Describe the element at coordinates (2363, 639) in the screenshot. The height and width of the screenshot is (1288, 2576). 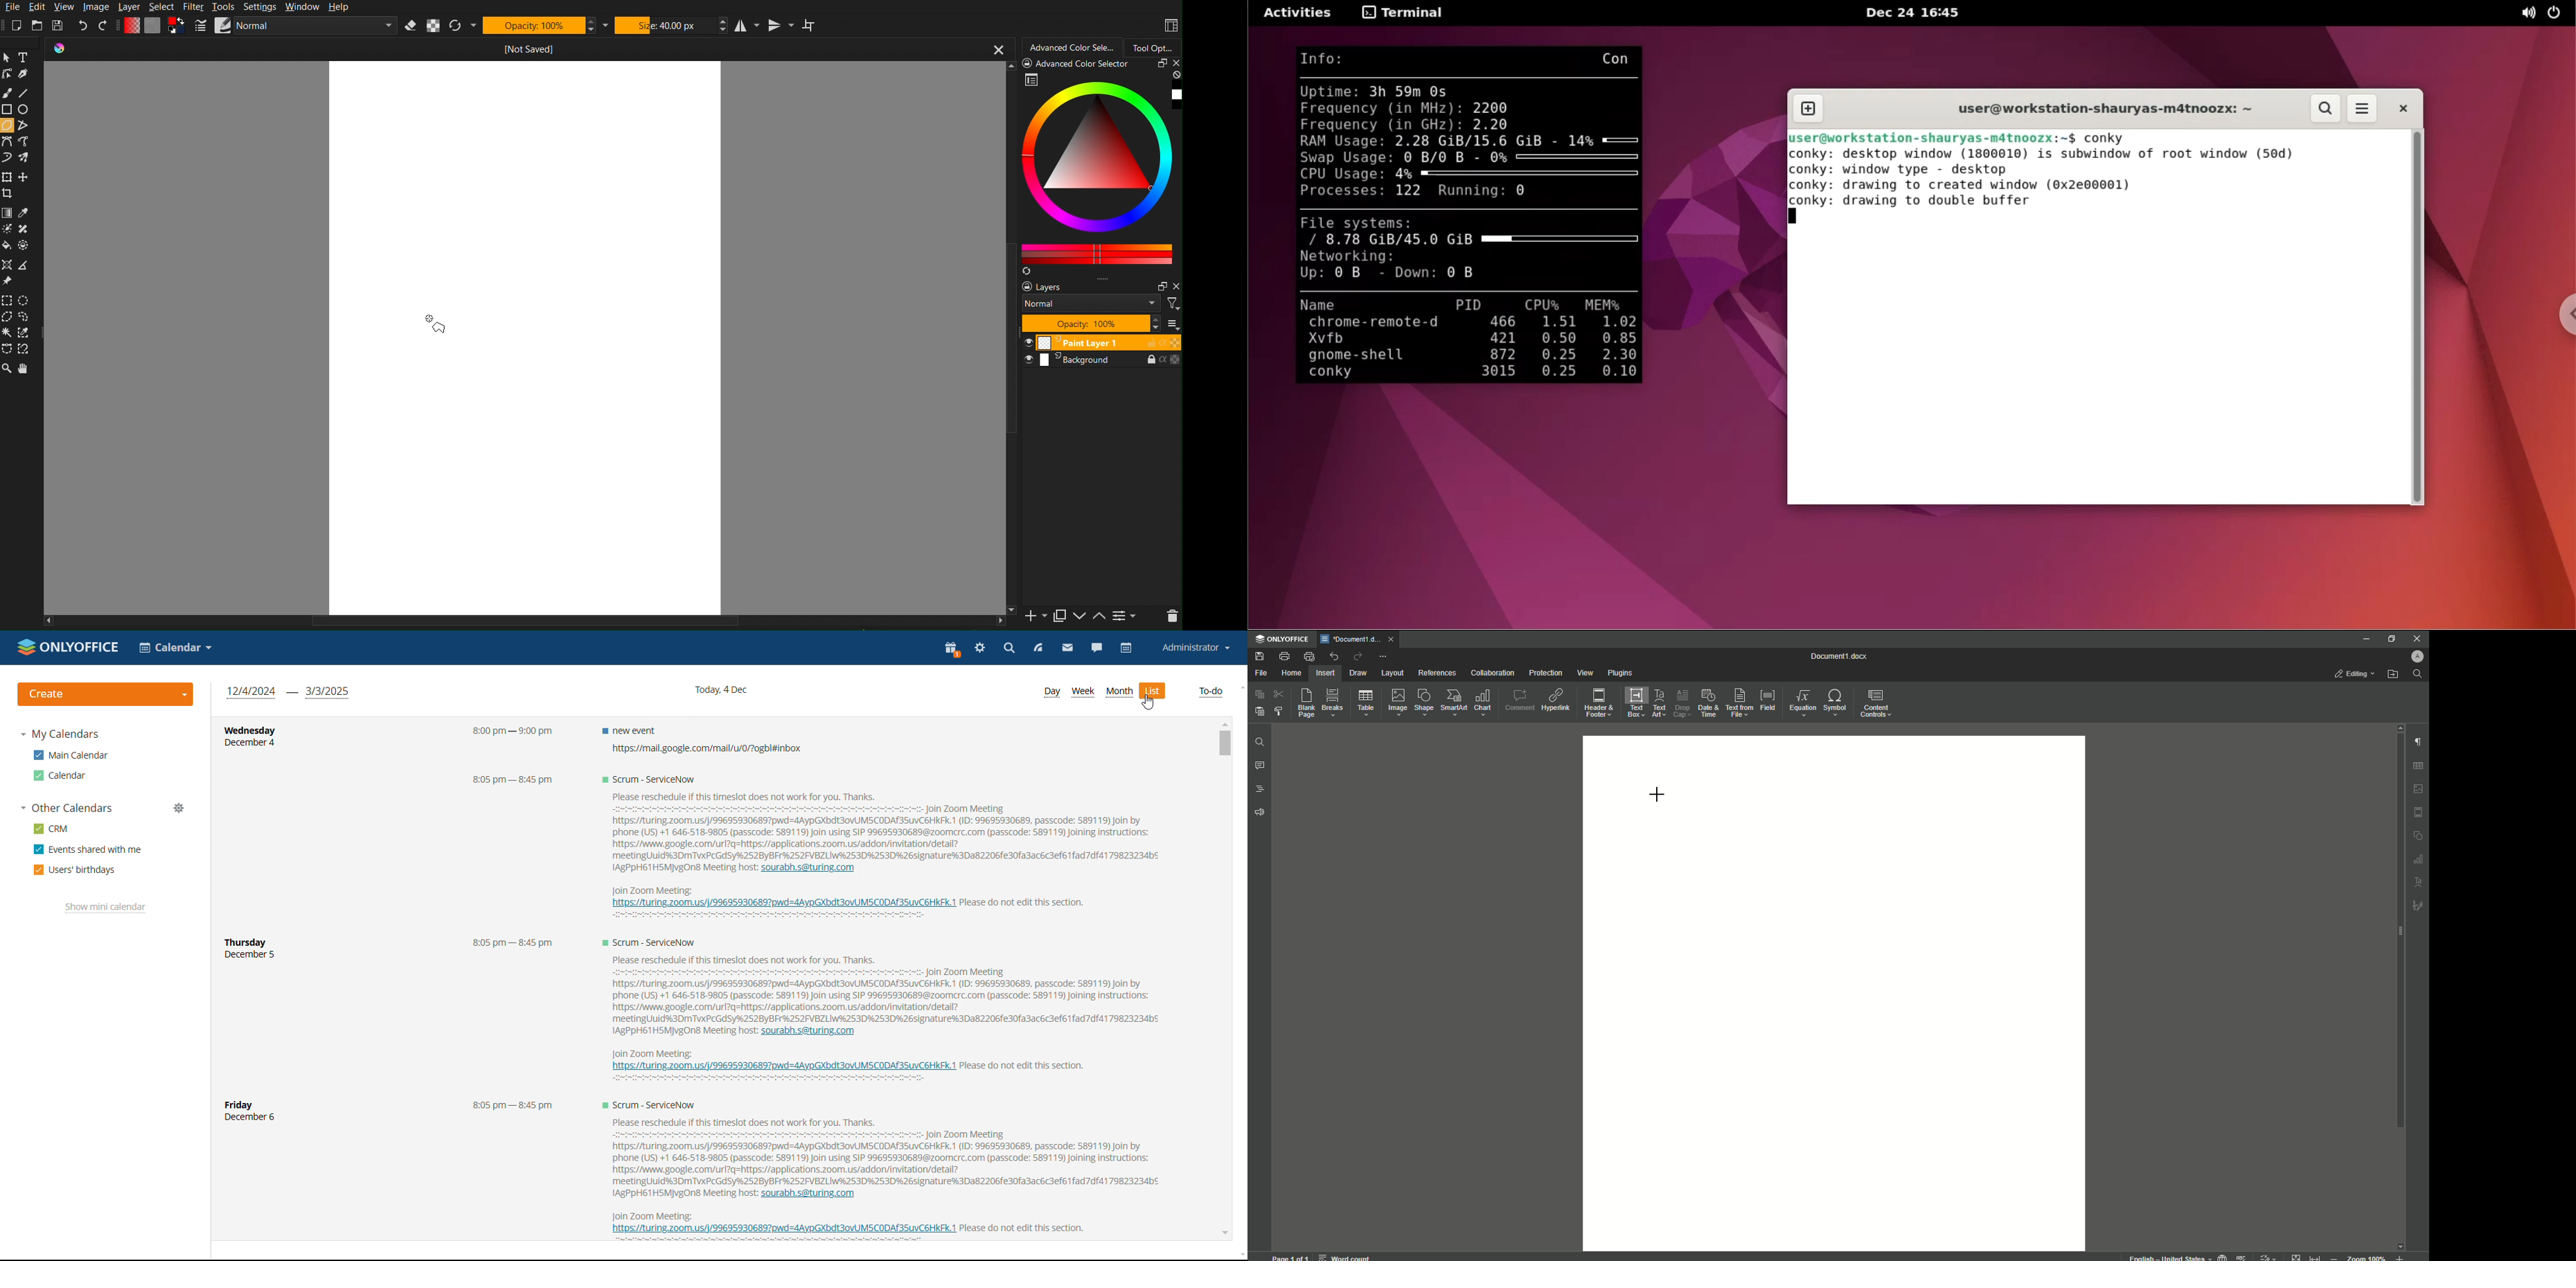
I see `Minimize` at that location.